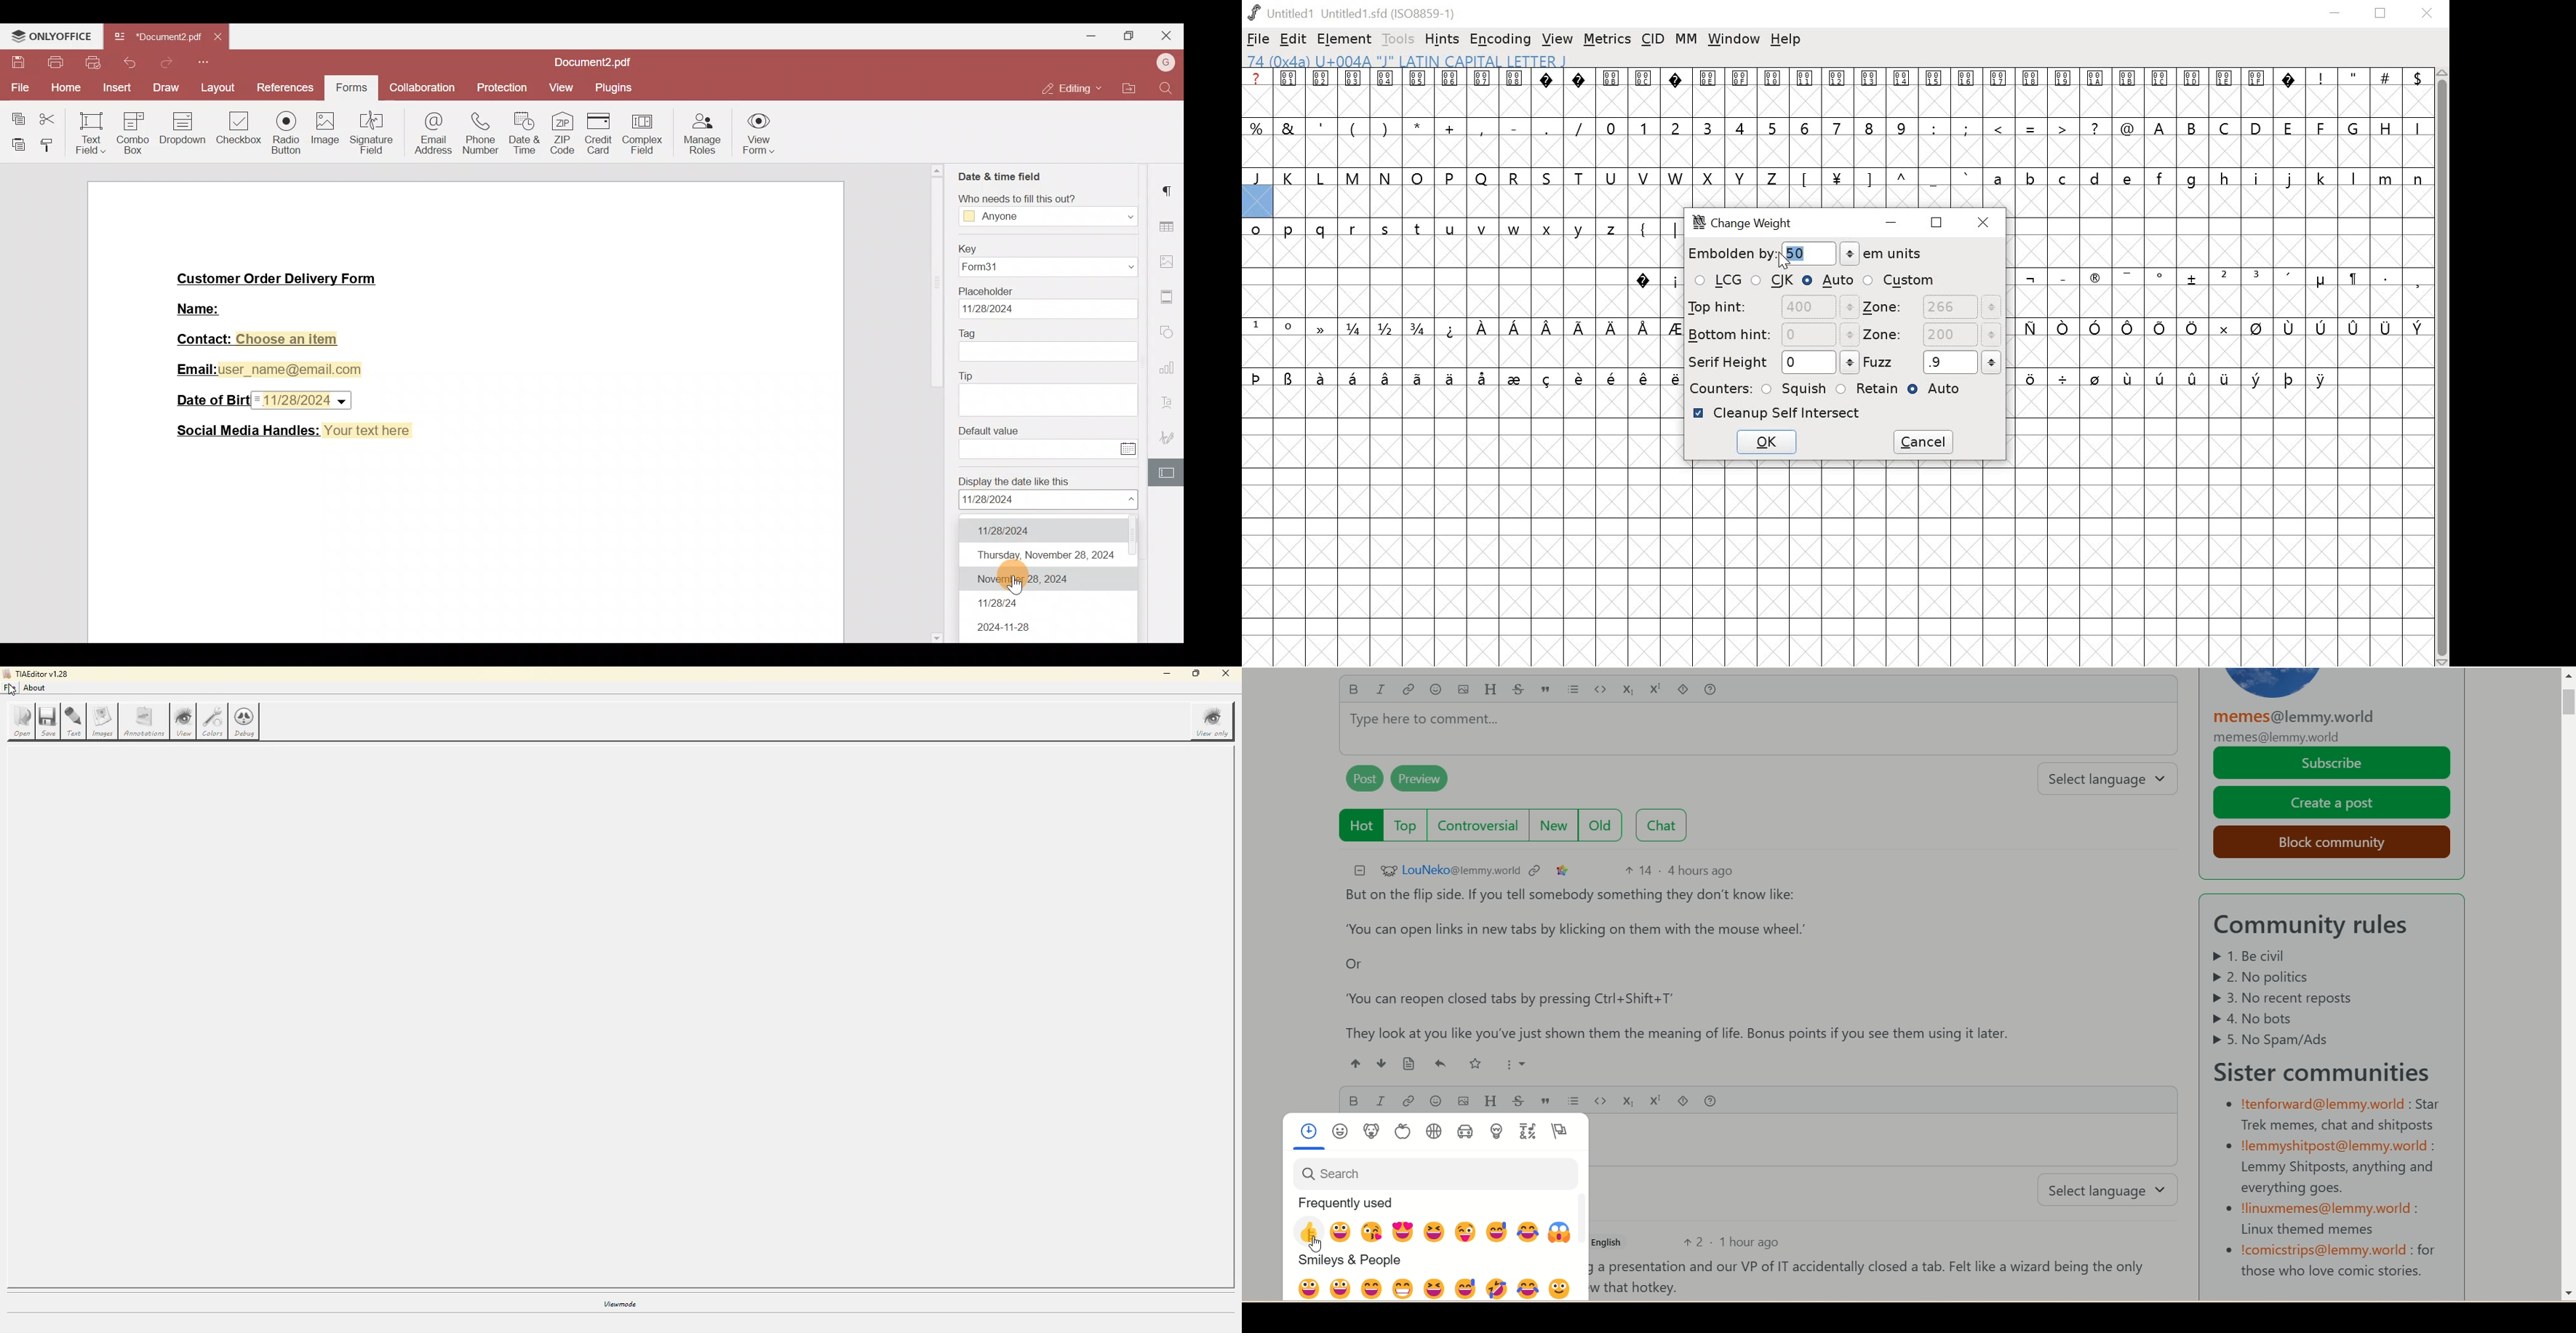 The width and height of the screenshot is (2576, 1344). What do you see at coordinates (1931, 336) in the screenshot?
I see `ZONE` at bounding box center [1931, 336].